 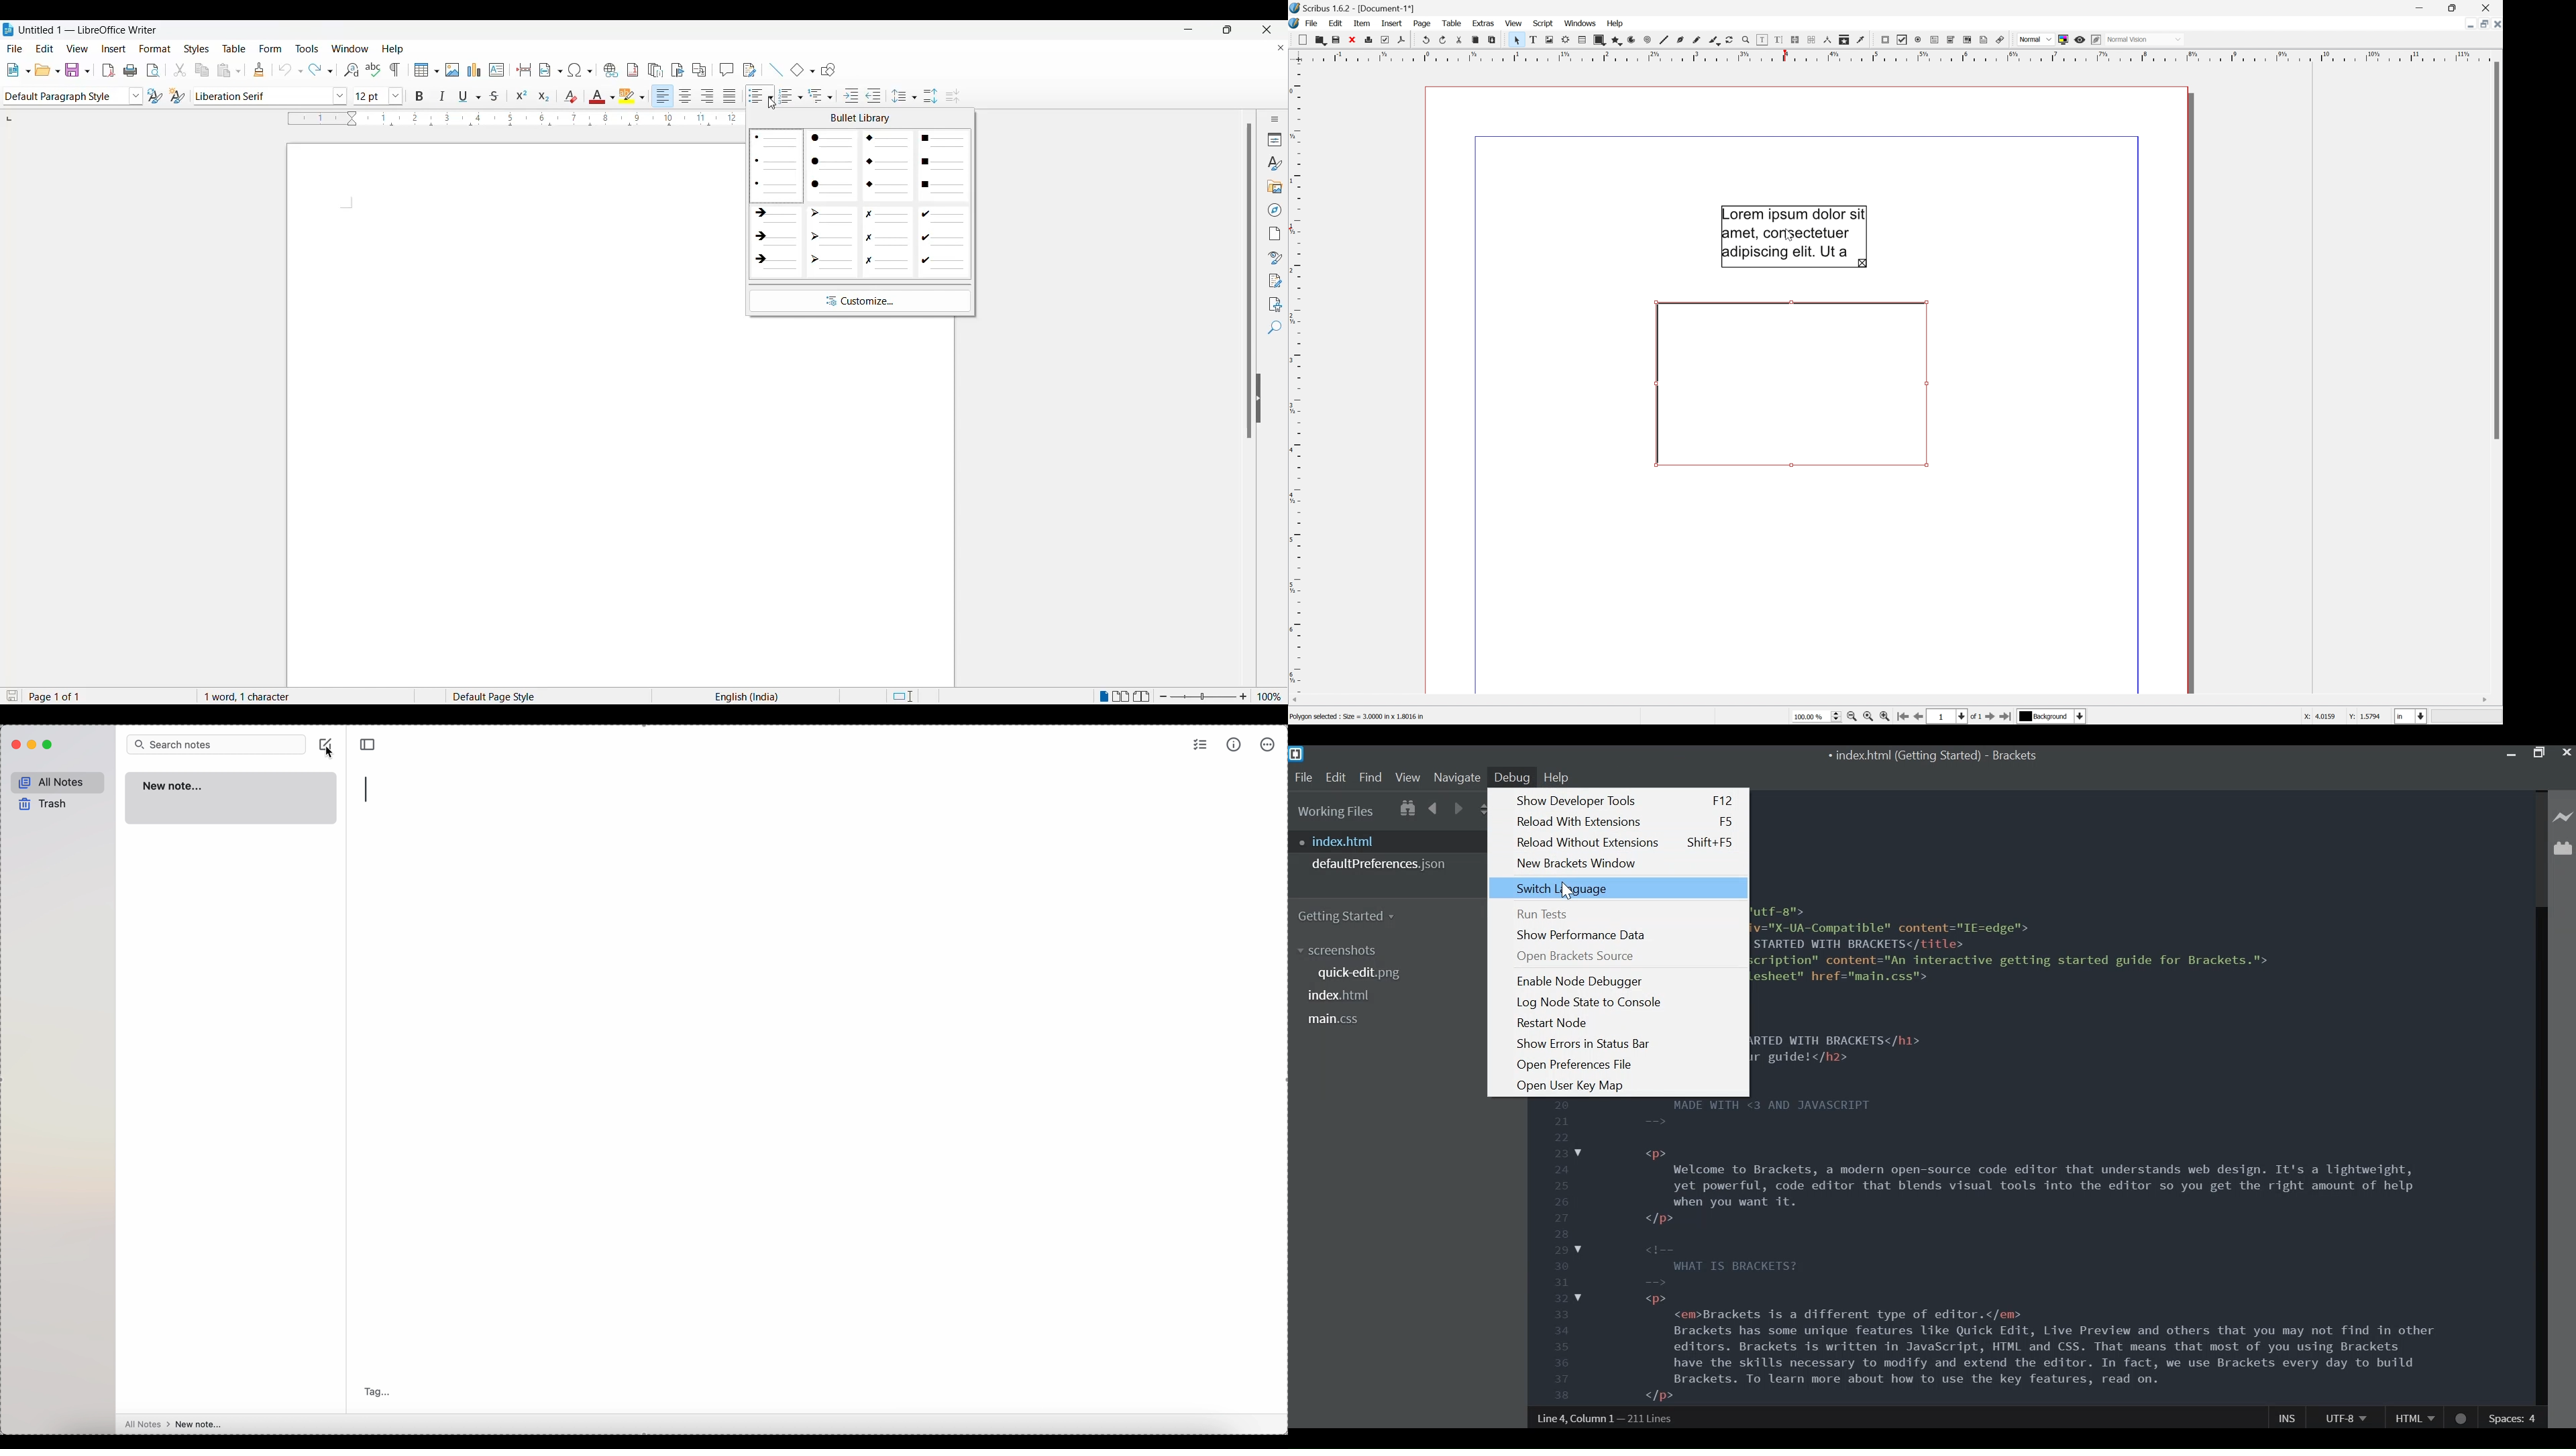 What do you see at coordinates (328, 747) in the screenshot?
I see `create note` at bounding box center [328, 747].